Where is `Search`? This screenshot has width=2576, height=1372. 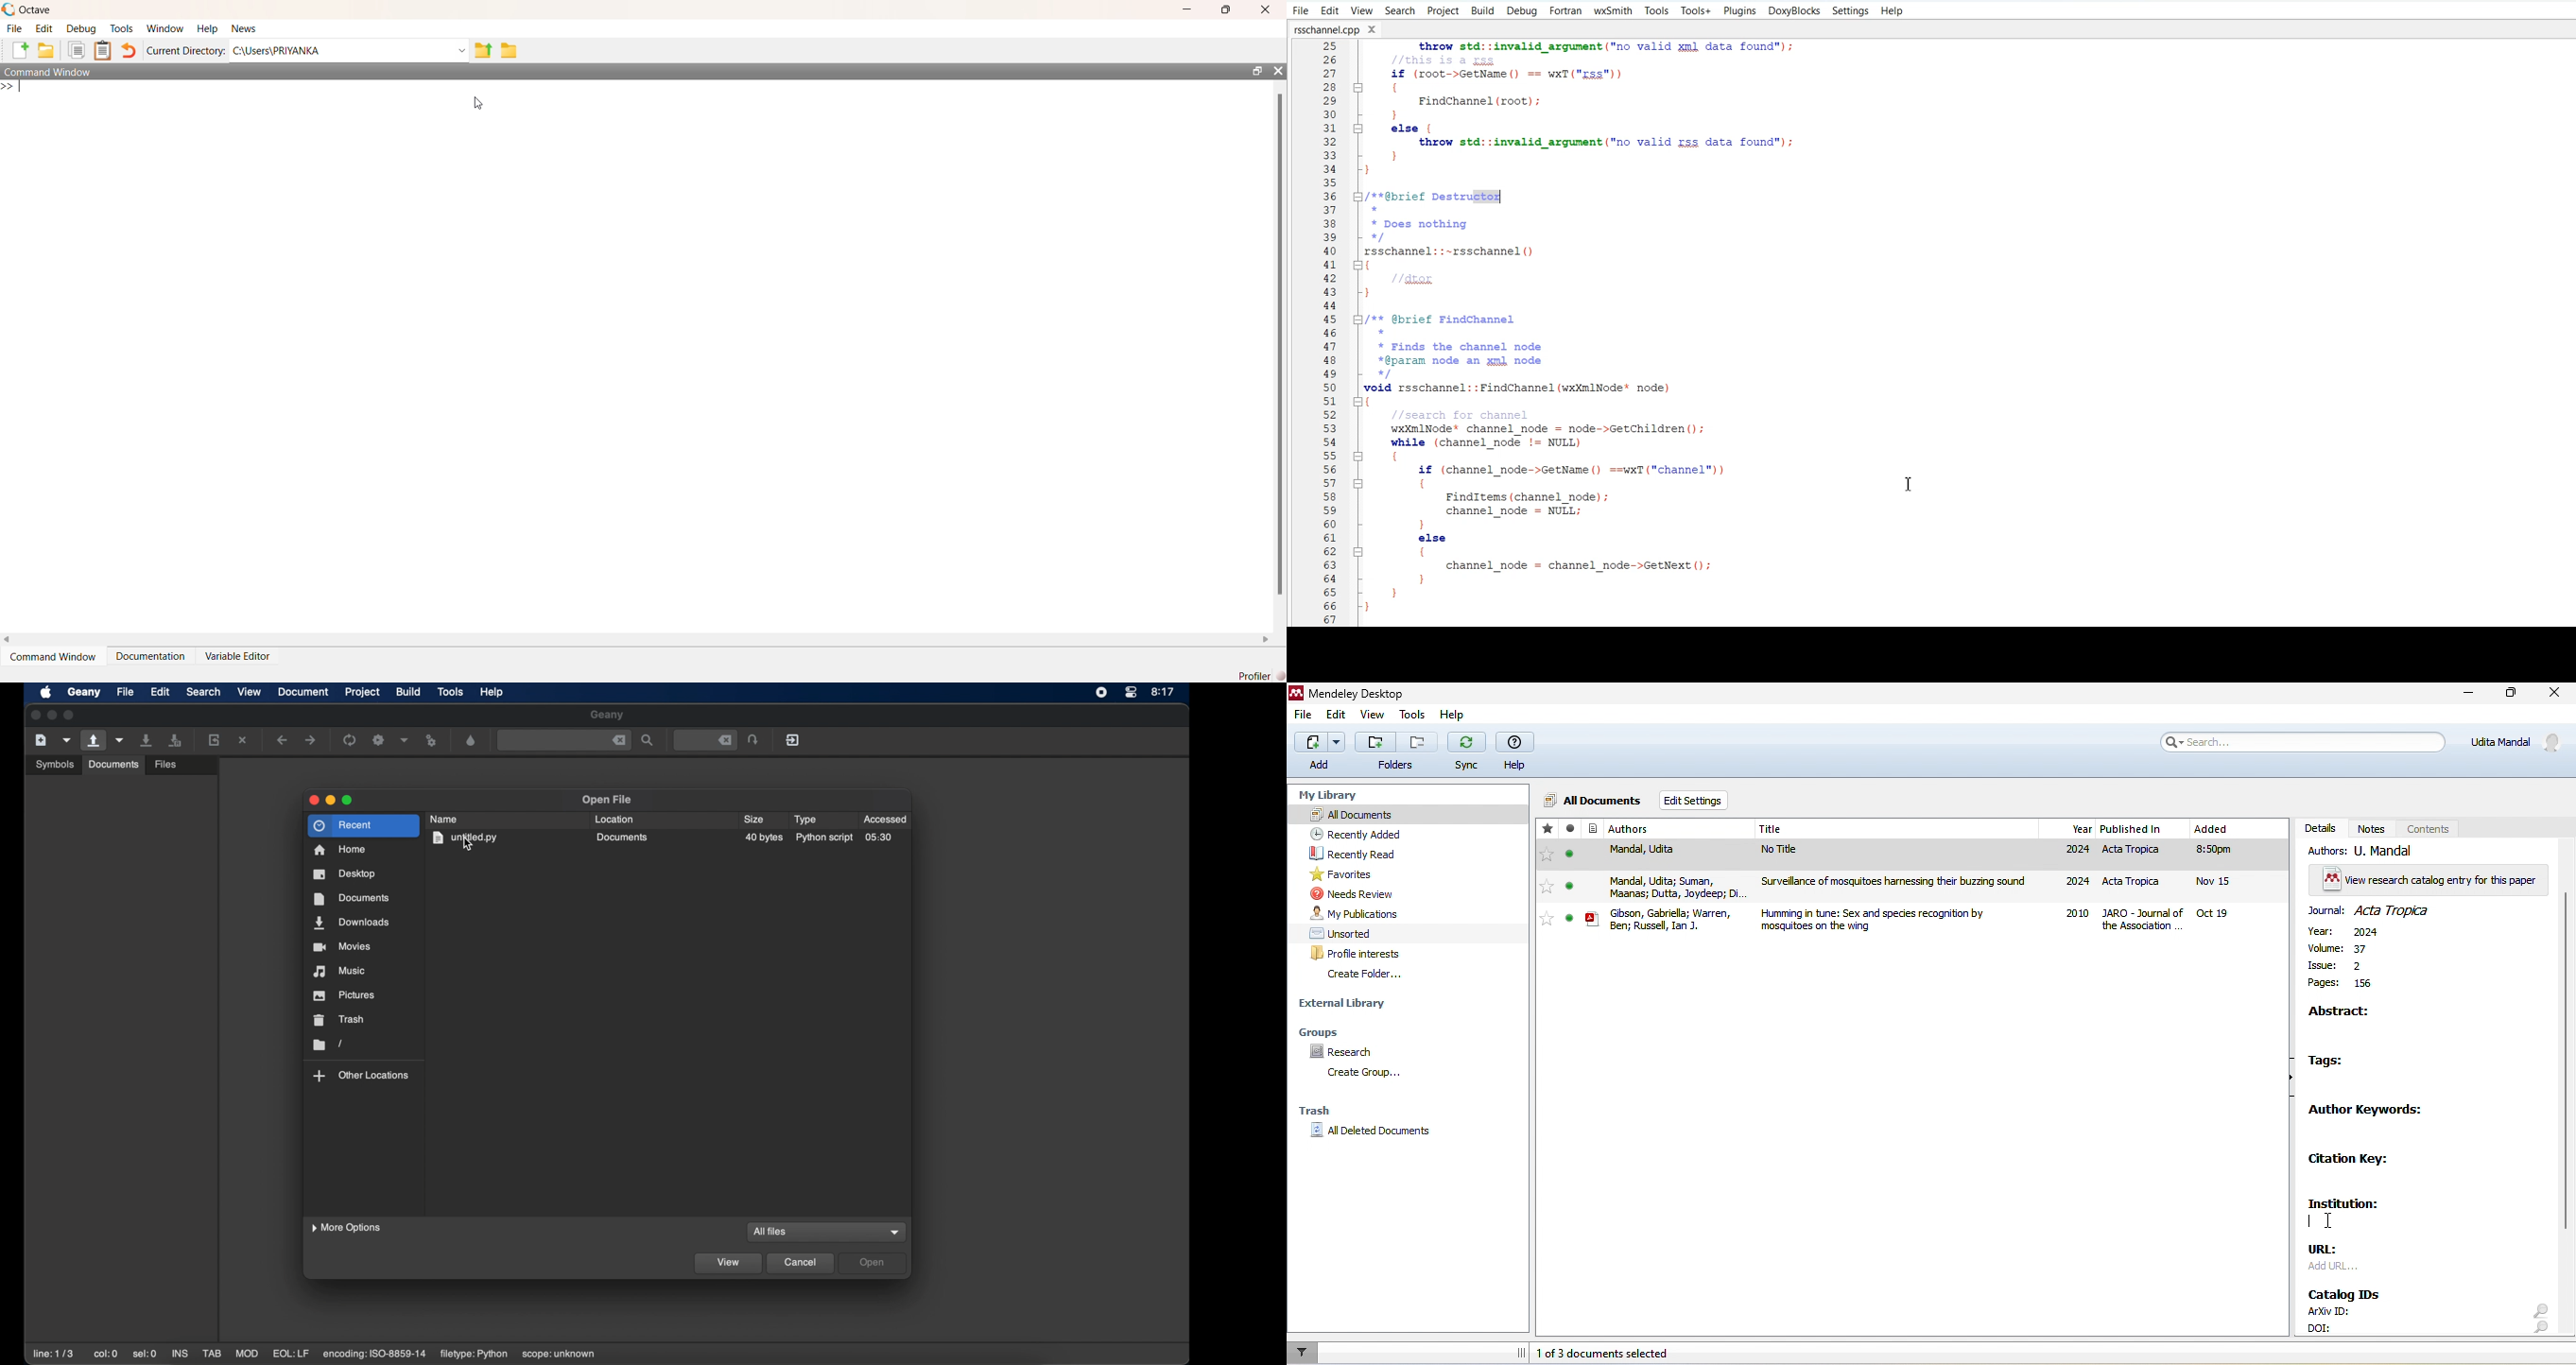 Search is located at coordinates (1399, 11).